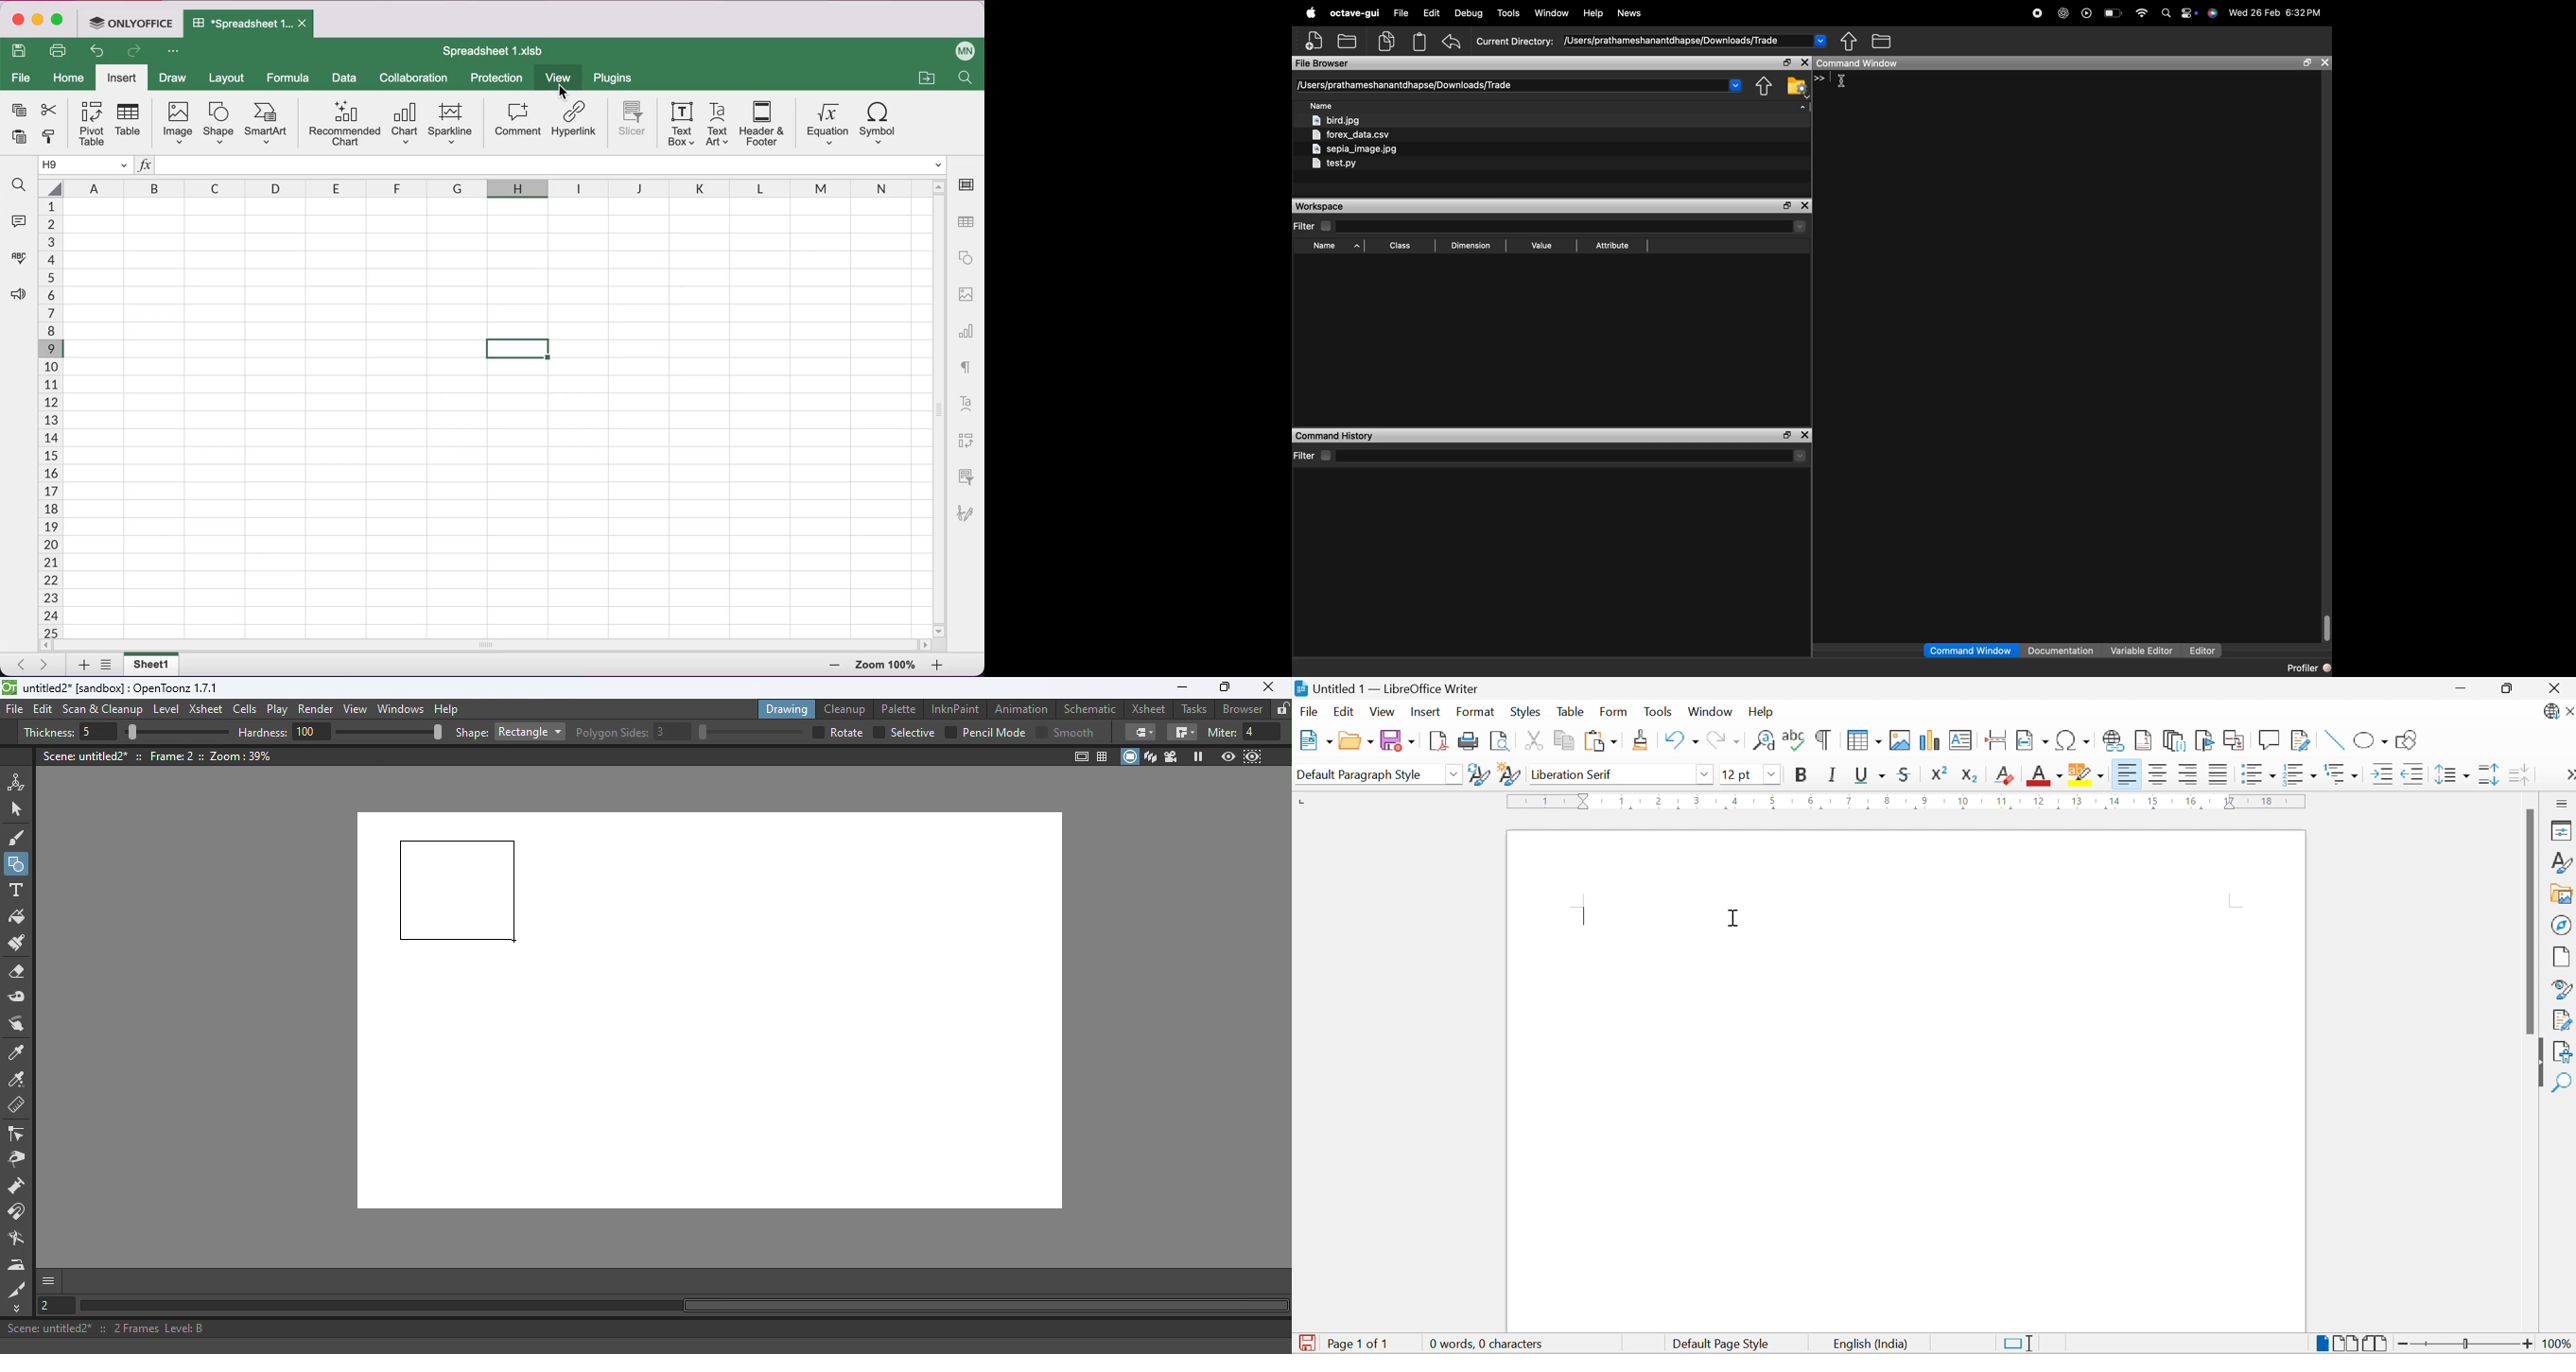 The width and height of the screenshot is (2576, 1372). What do you see at coordinates (1325, 206) in the screenshot?
I see `workspace` at bounding box center [1325, 206].